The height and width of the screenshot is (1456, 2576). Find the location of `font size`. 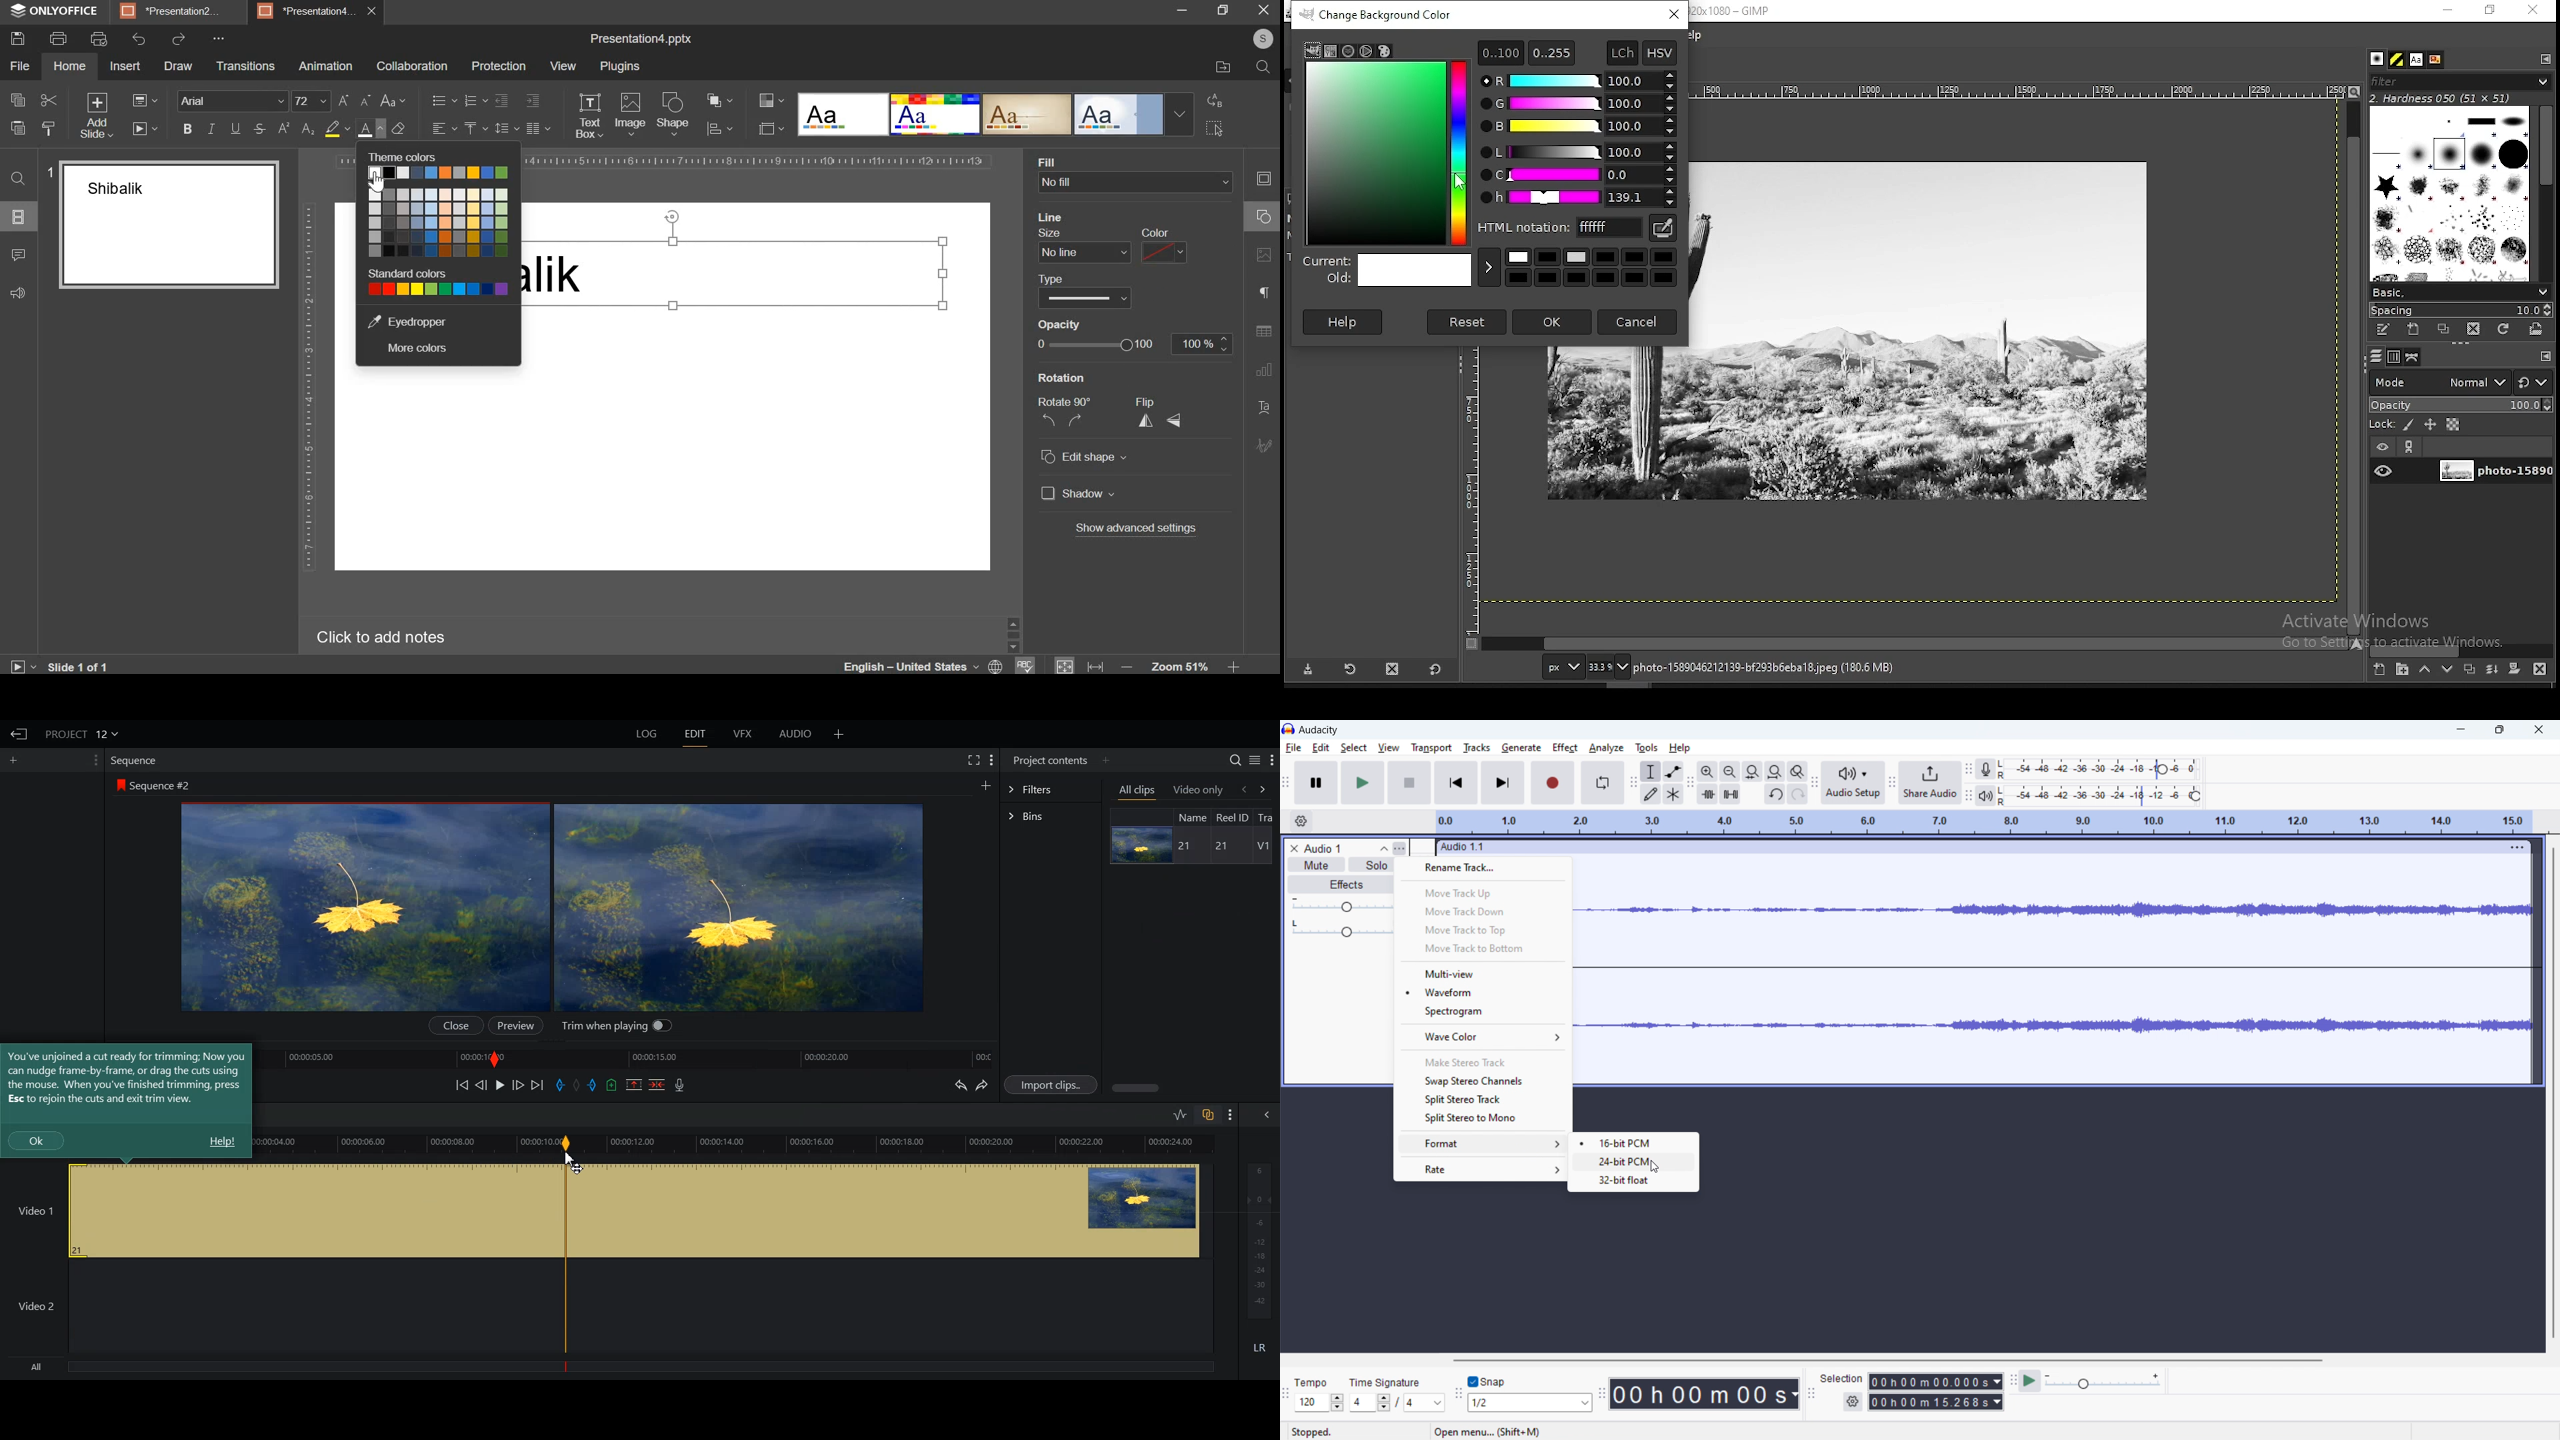

font size is located at coordinates (311, 101).